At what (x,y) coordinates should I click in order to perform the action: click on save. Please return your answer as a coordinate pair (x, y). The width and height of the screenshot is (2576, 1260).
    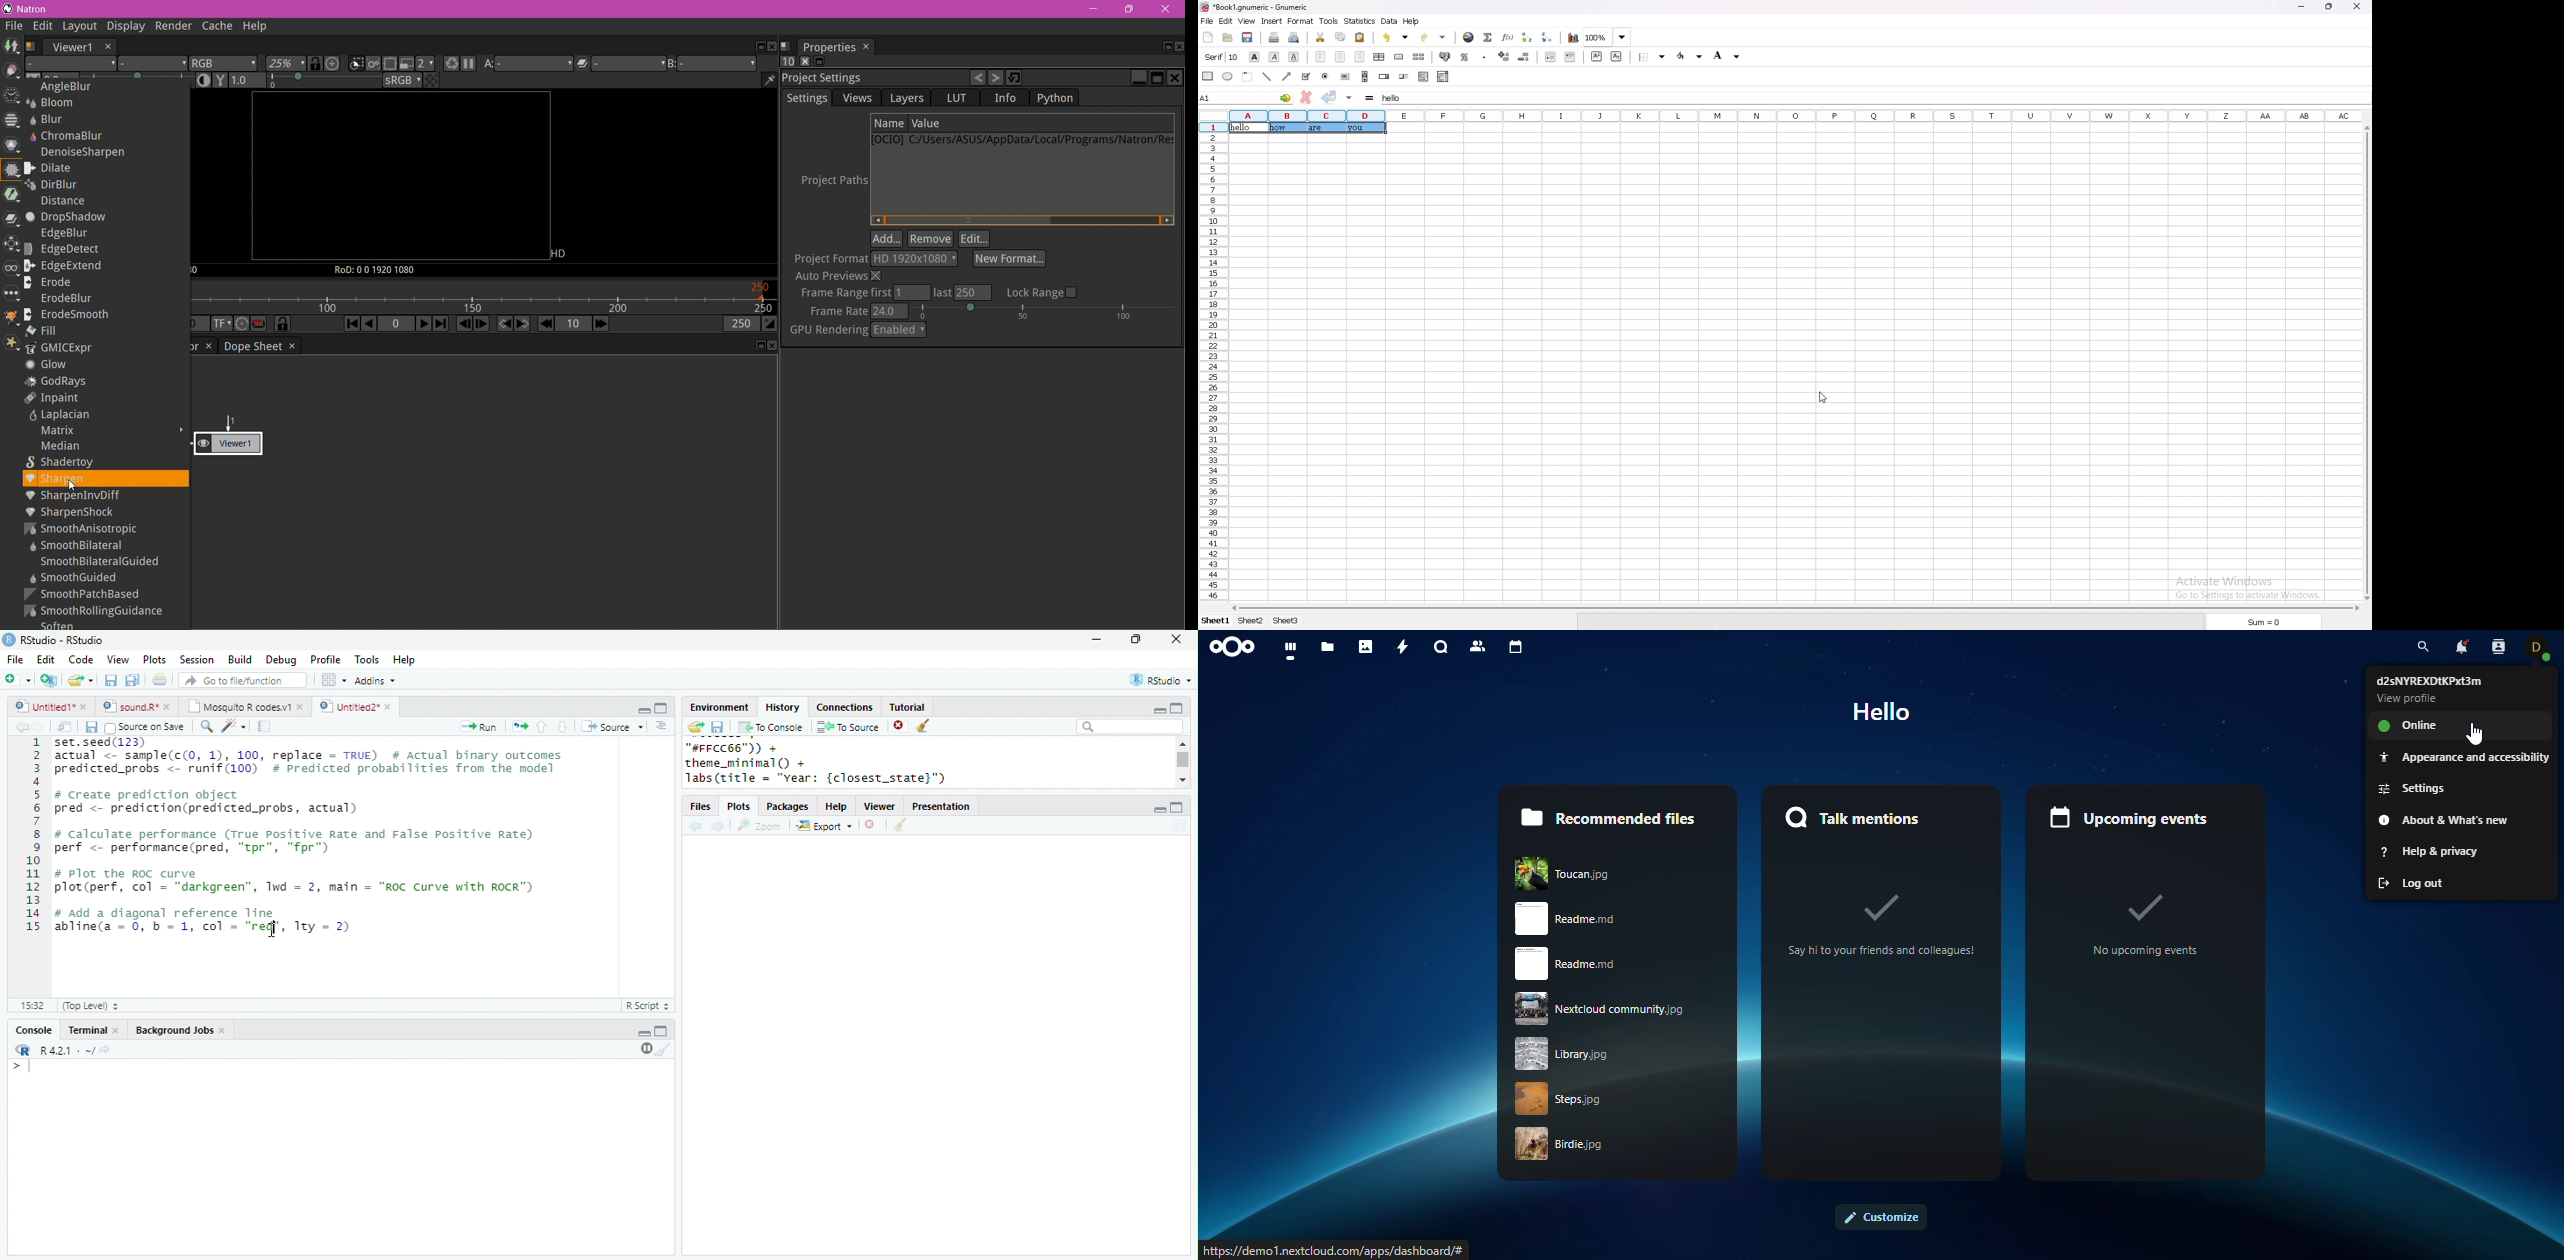
    Looking at the image, I should click on (111, 680).